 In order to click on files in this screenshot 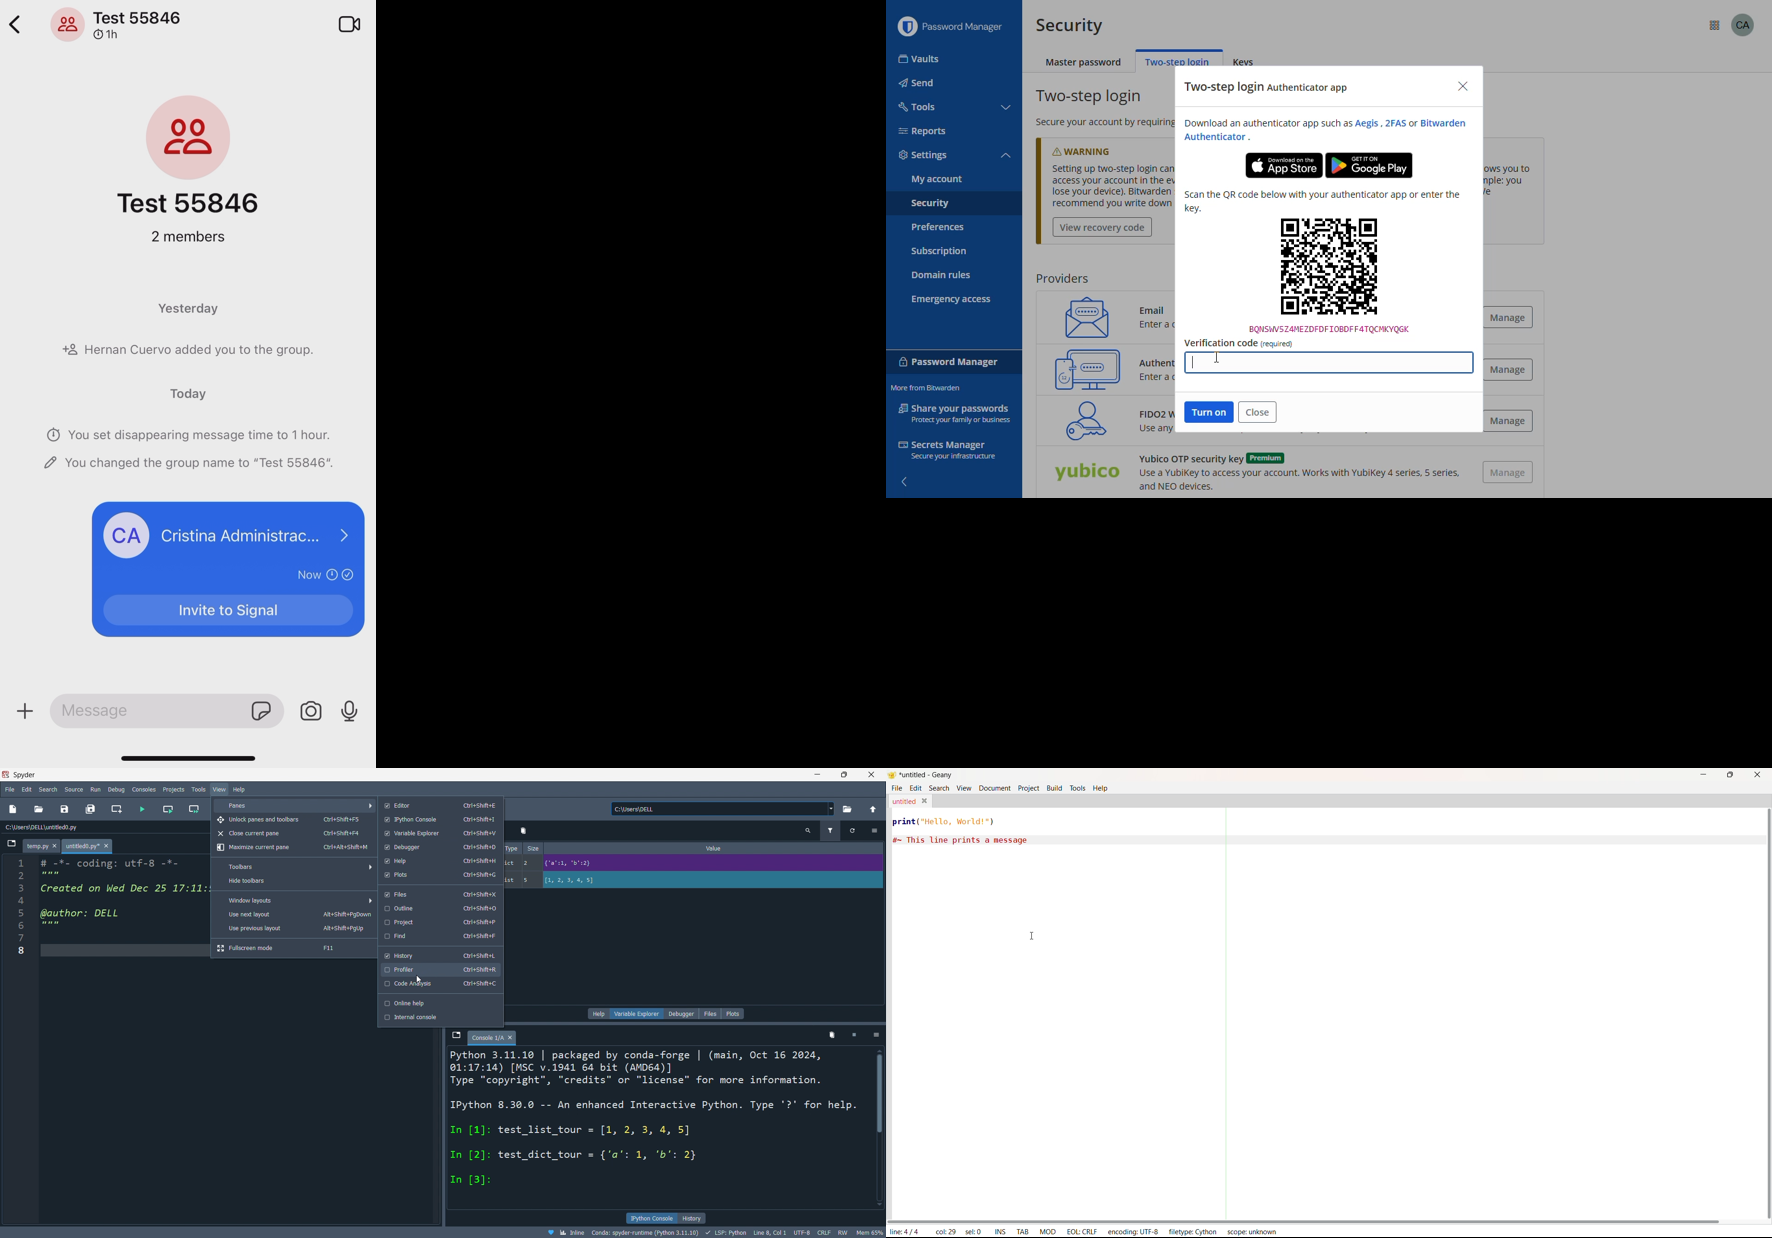, I will do `click(442, 894)`.